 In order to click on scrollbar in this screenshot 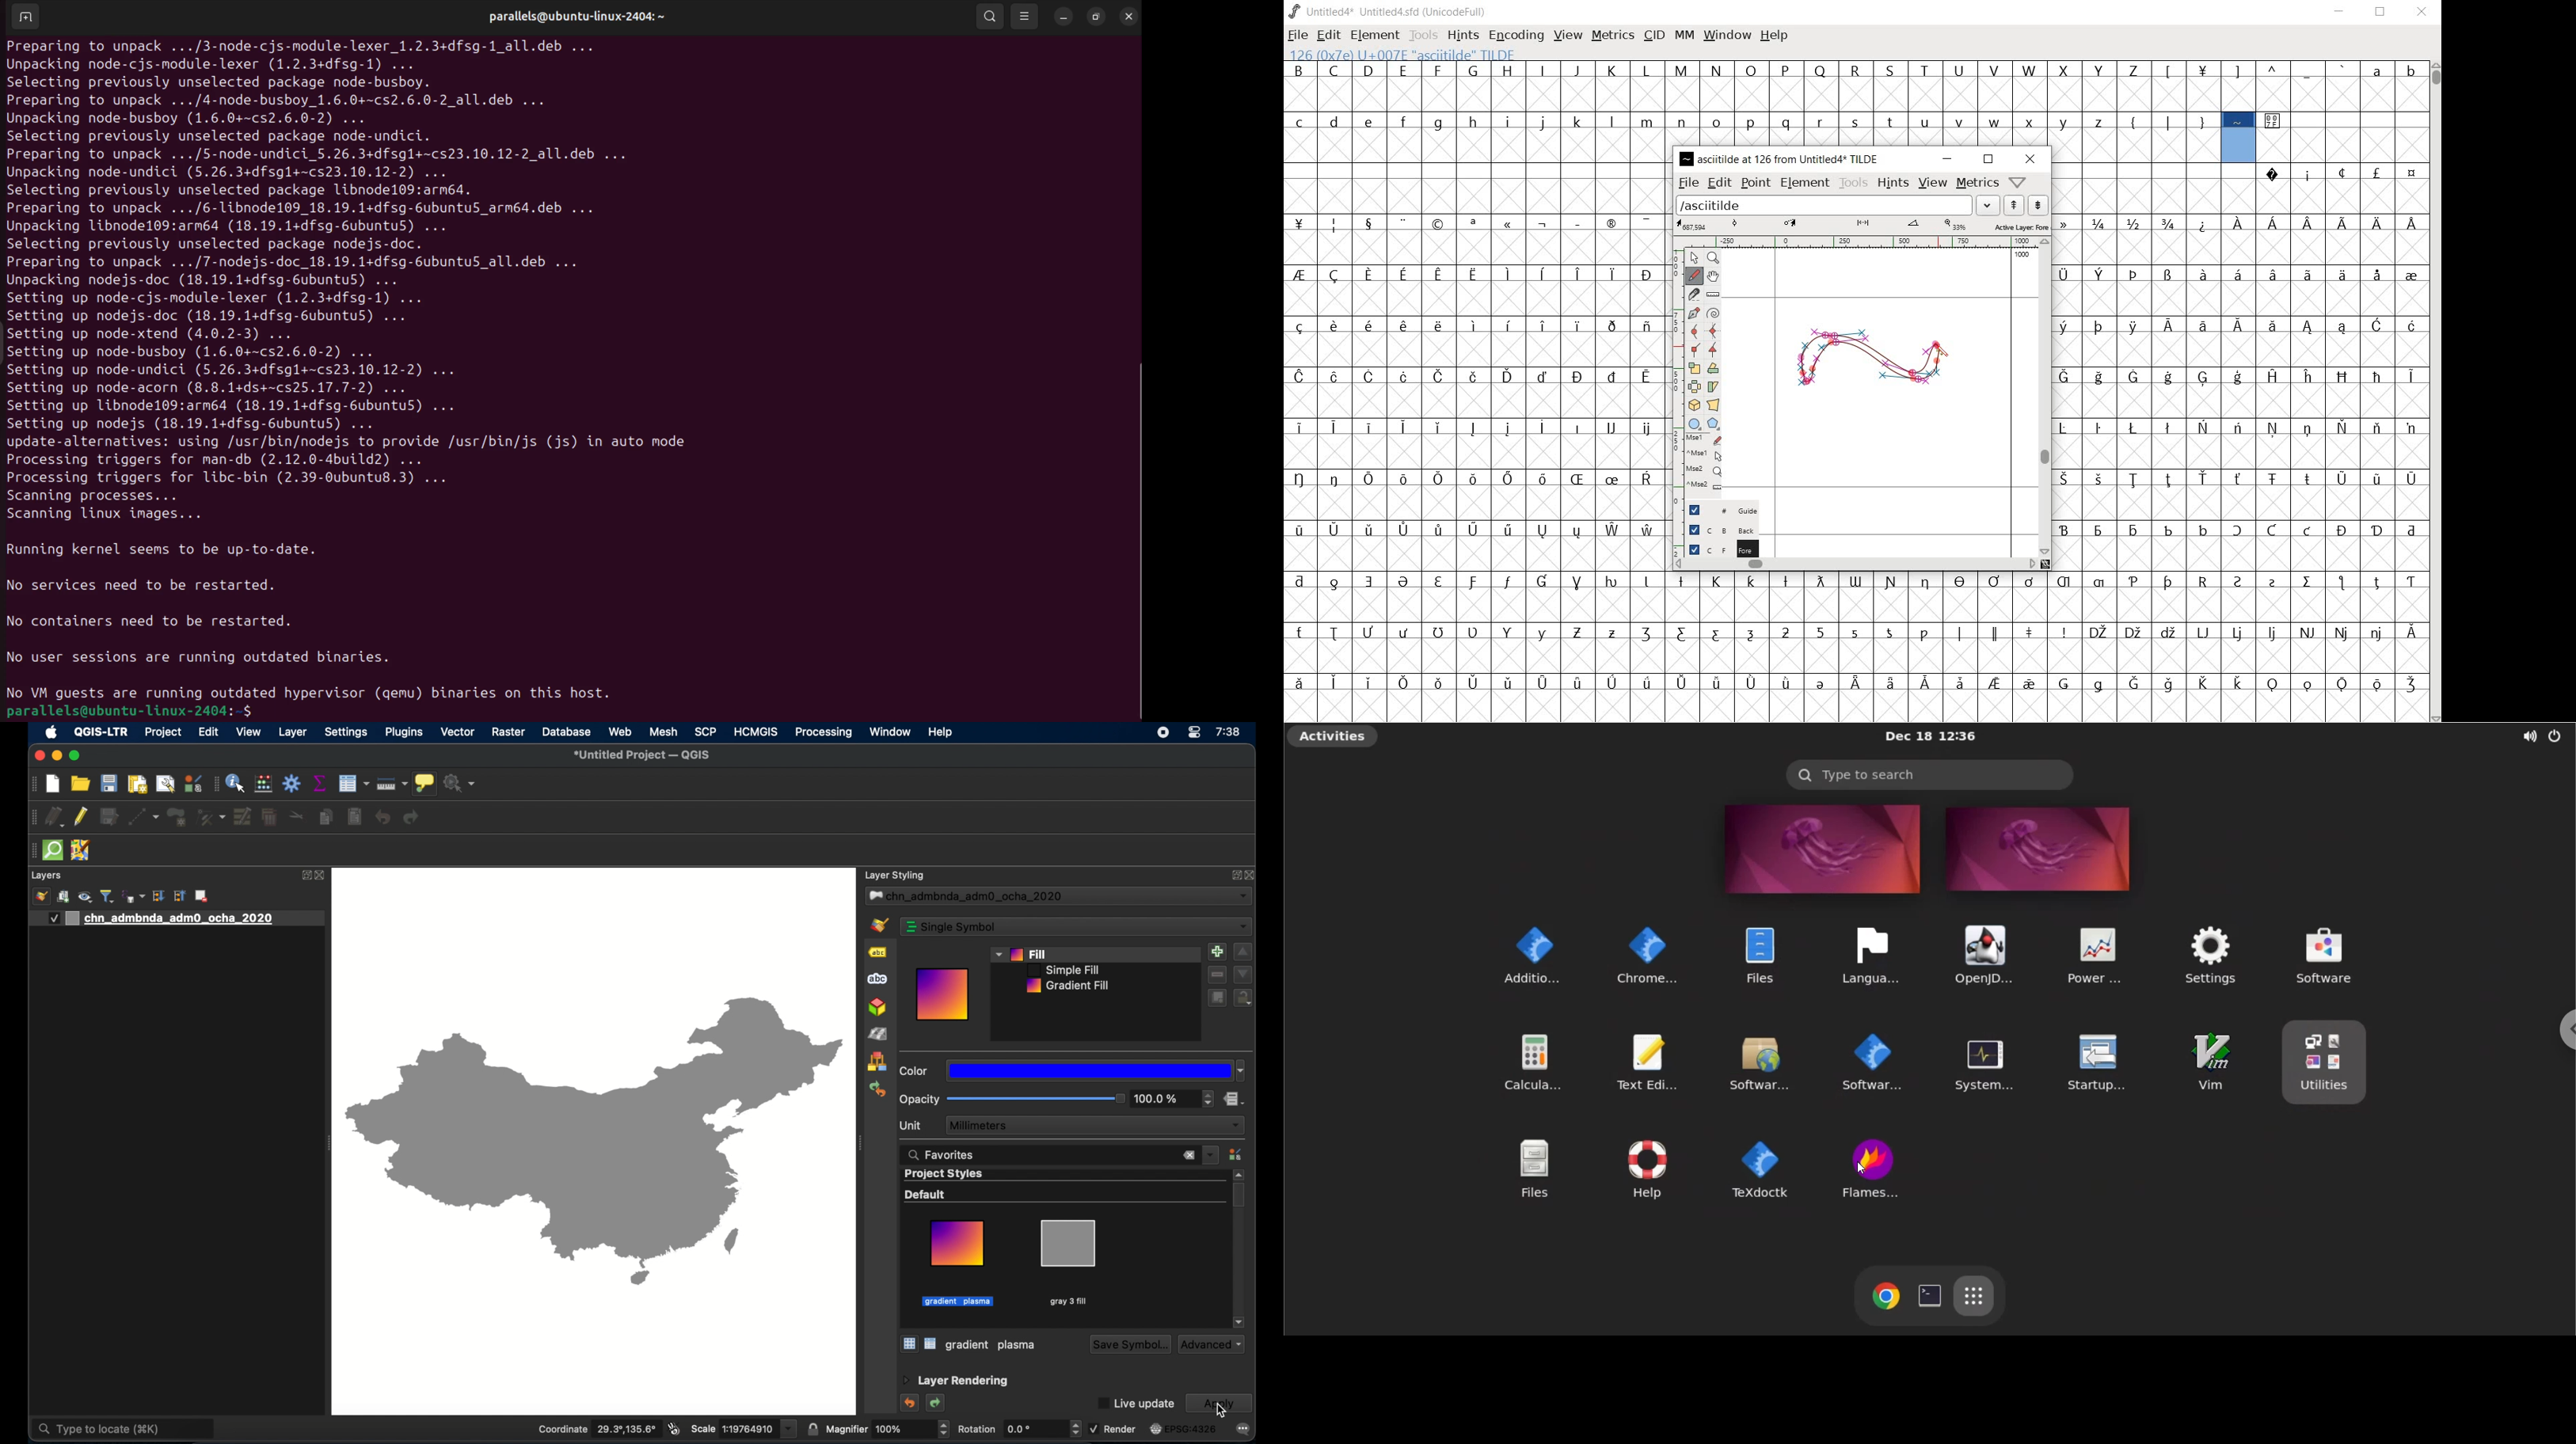, I will do `click(1856, 564)`.